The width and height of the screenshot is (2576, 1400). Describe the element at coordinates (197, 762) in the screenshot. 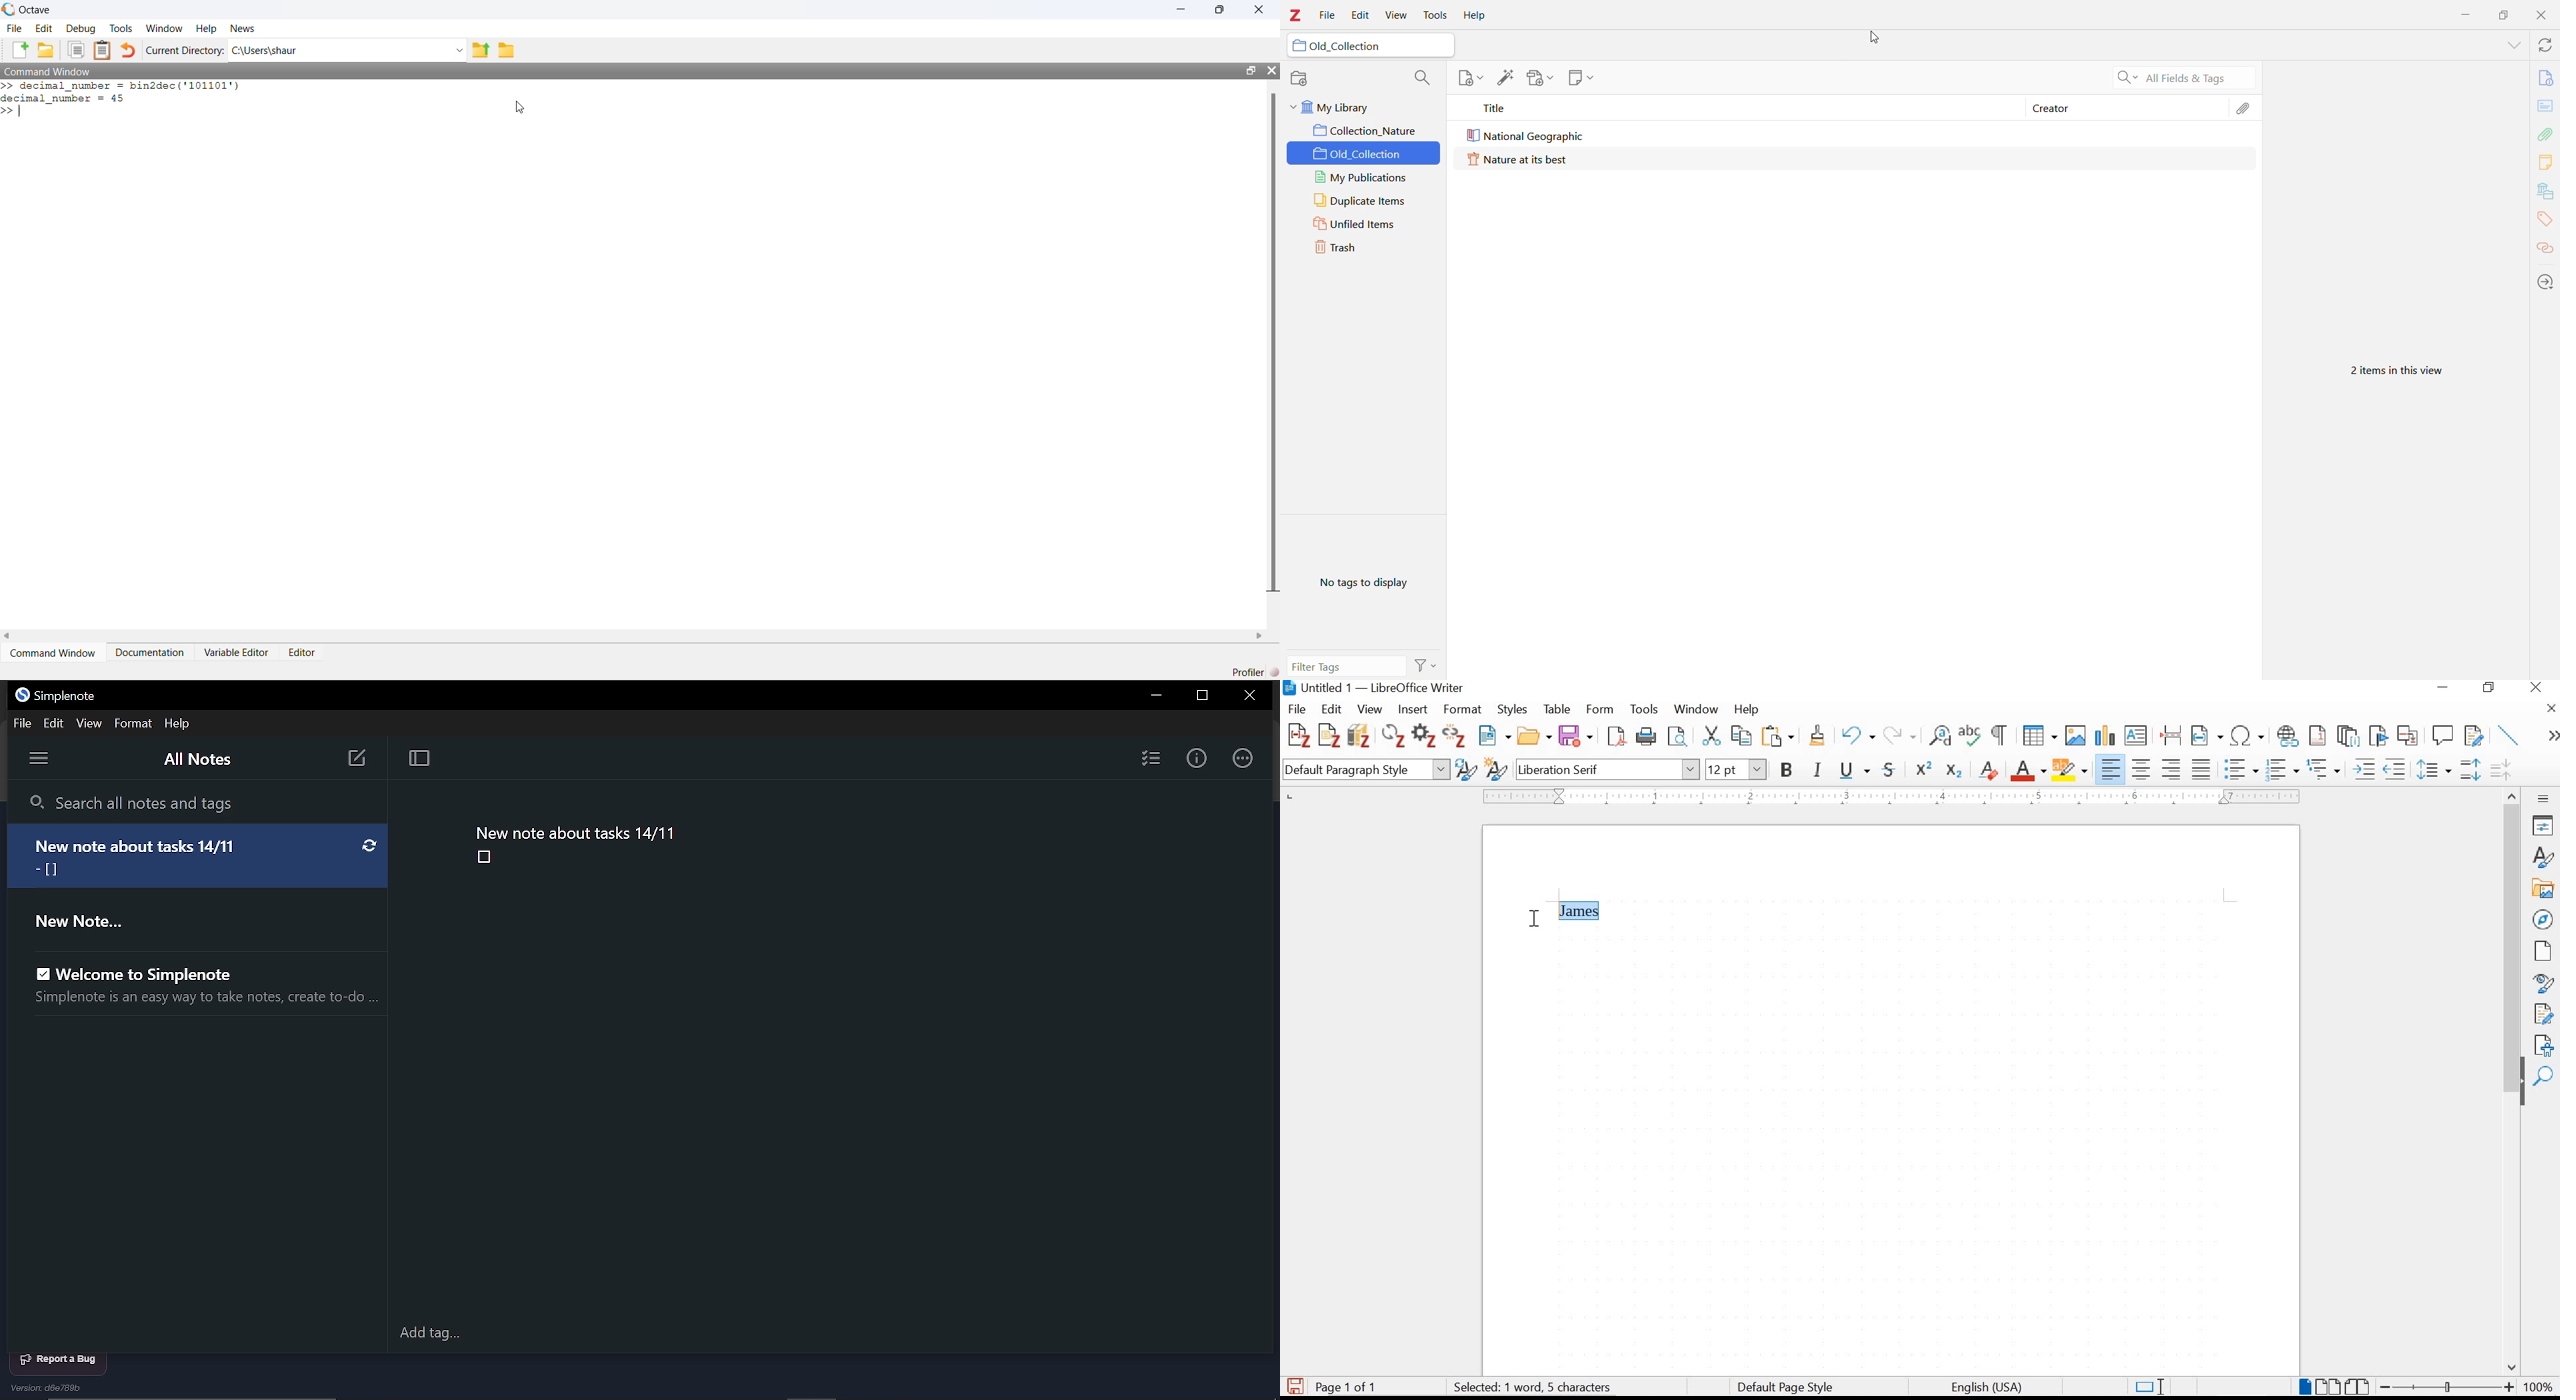

I see `All notes` at that location.